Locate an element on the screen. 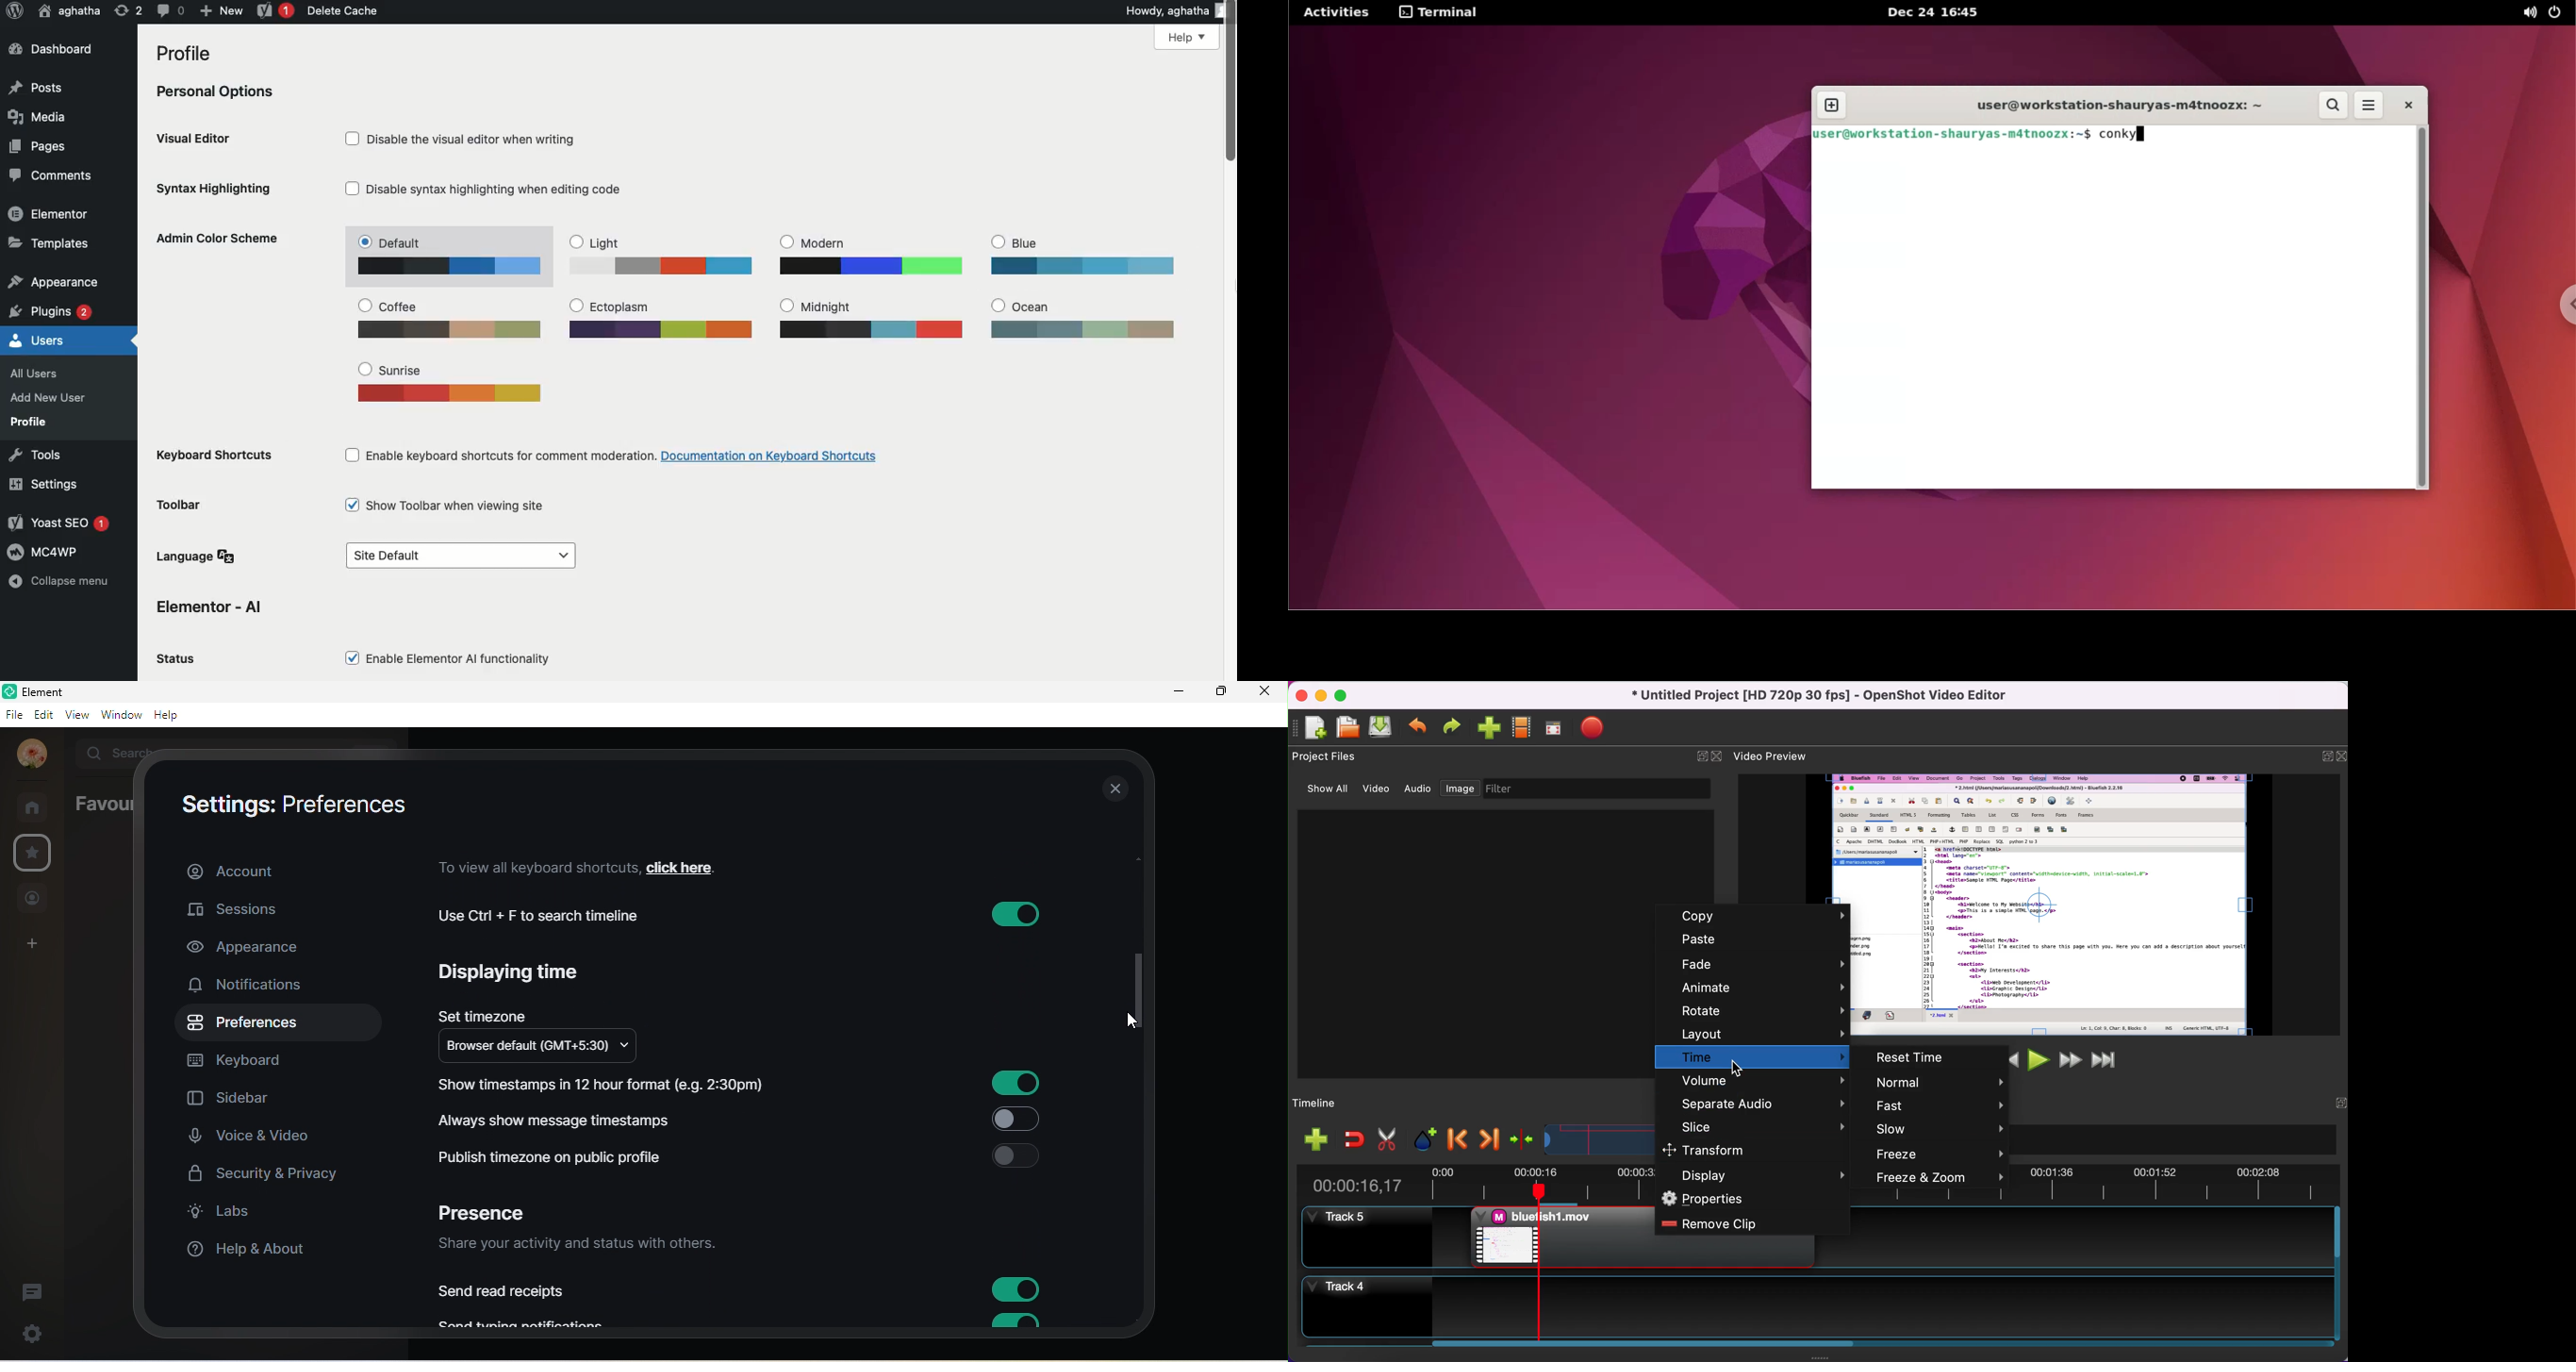  edit is located at coordinates (41, 714).